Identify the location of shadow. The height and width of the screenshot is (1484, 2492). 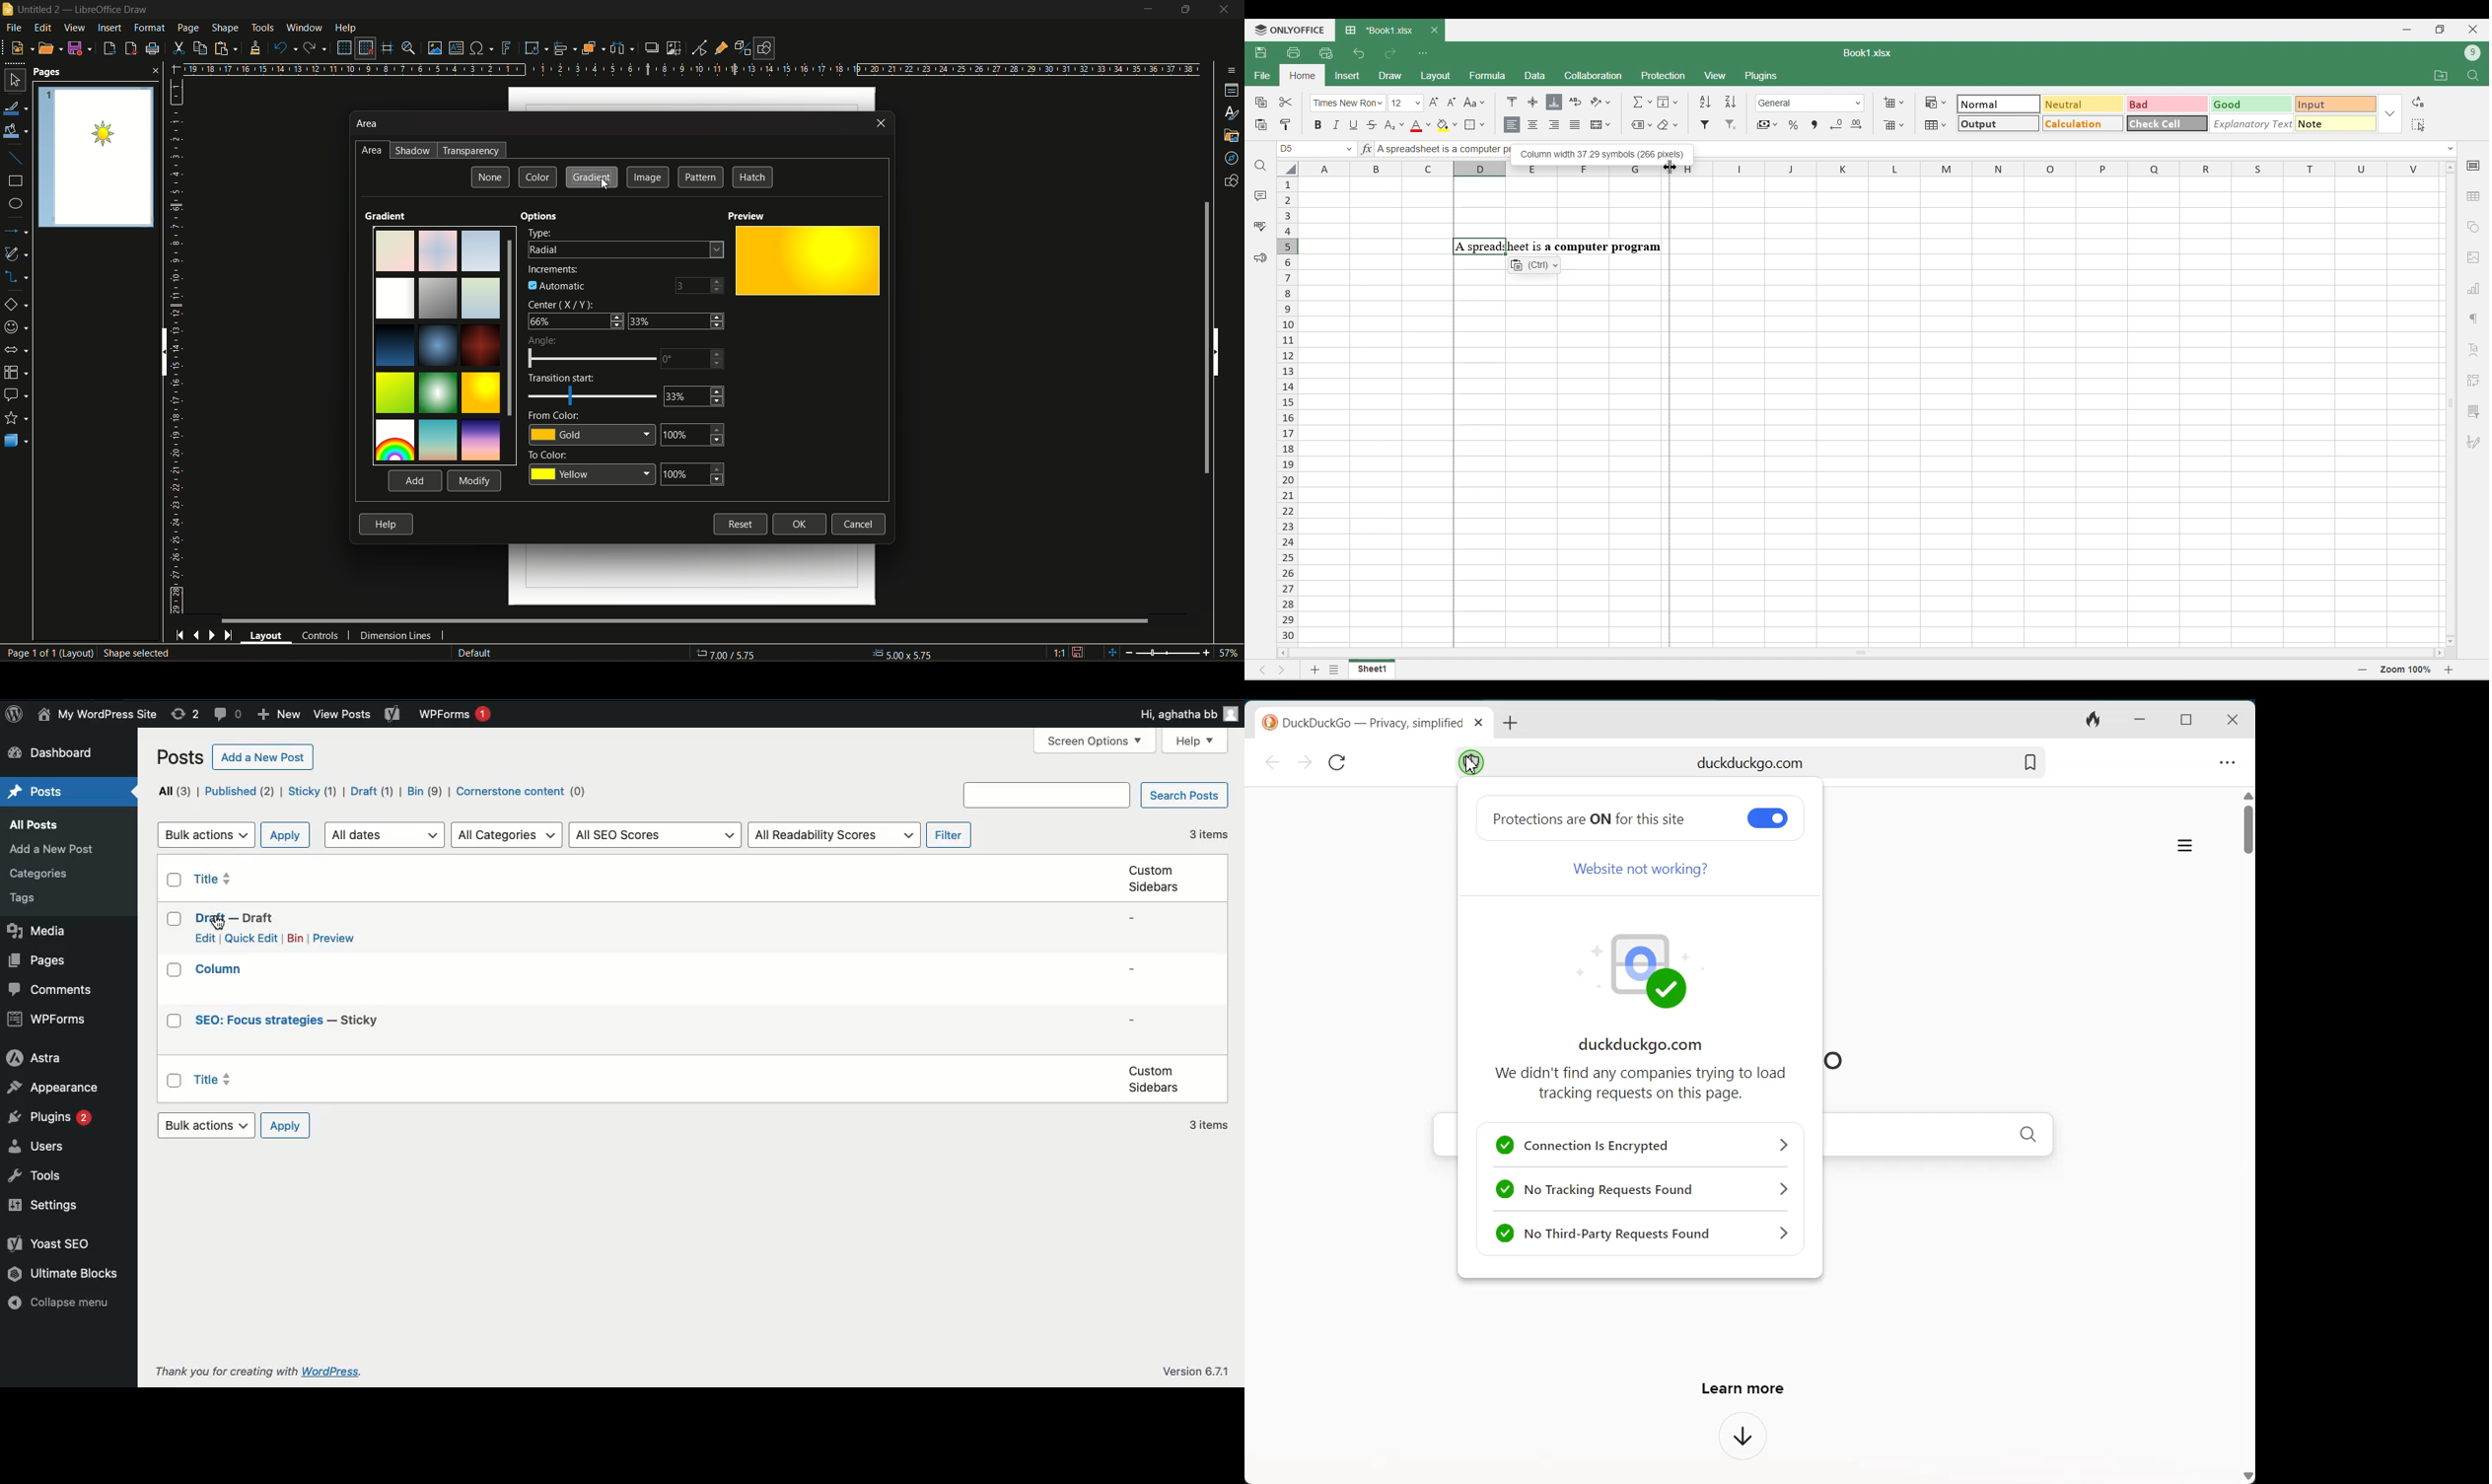
(407, 152).